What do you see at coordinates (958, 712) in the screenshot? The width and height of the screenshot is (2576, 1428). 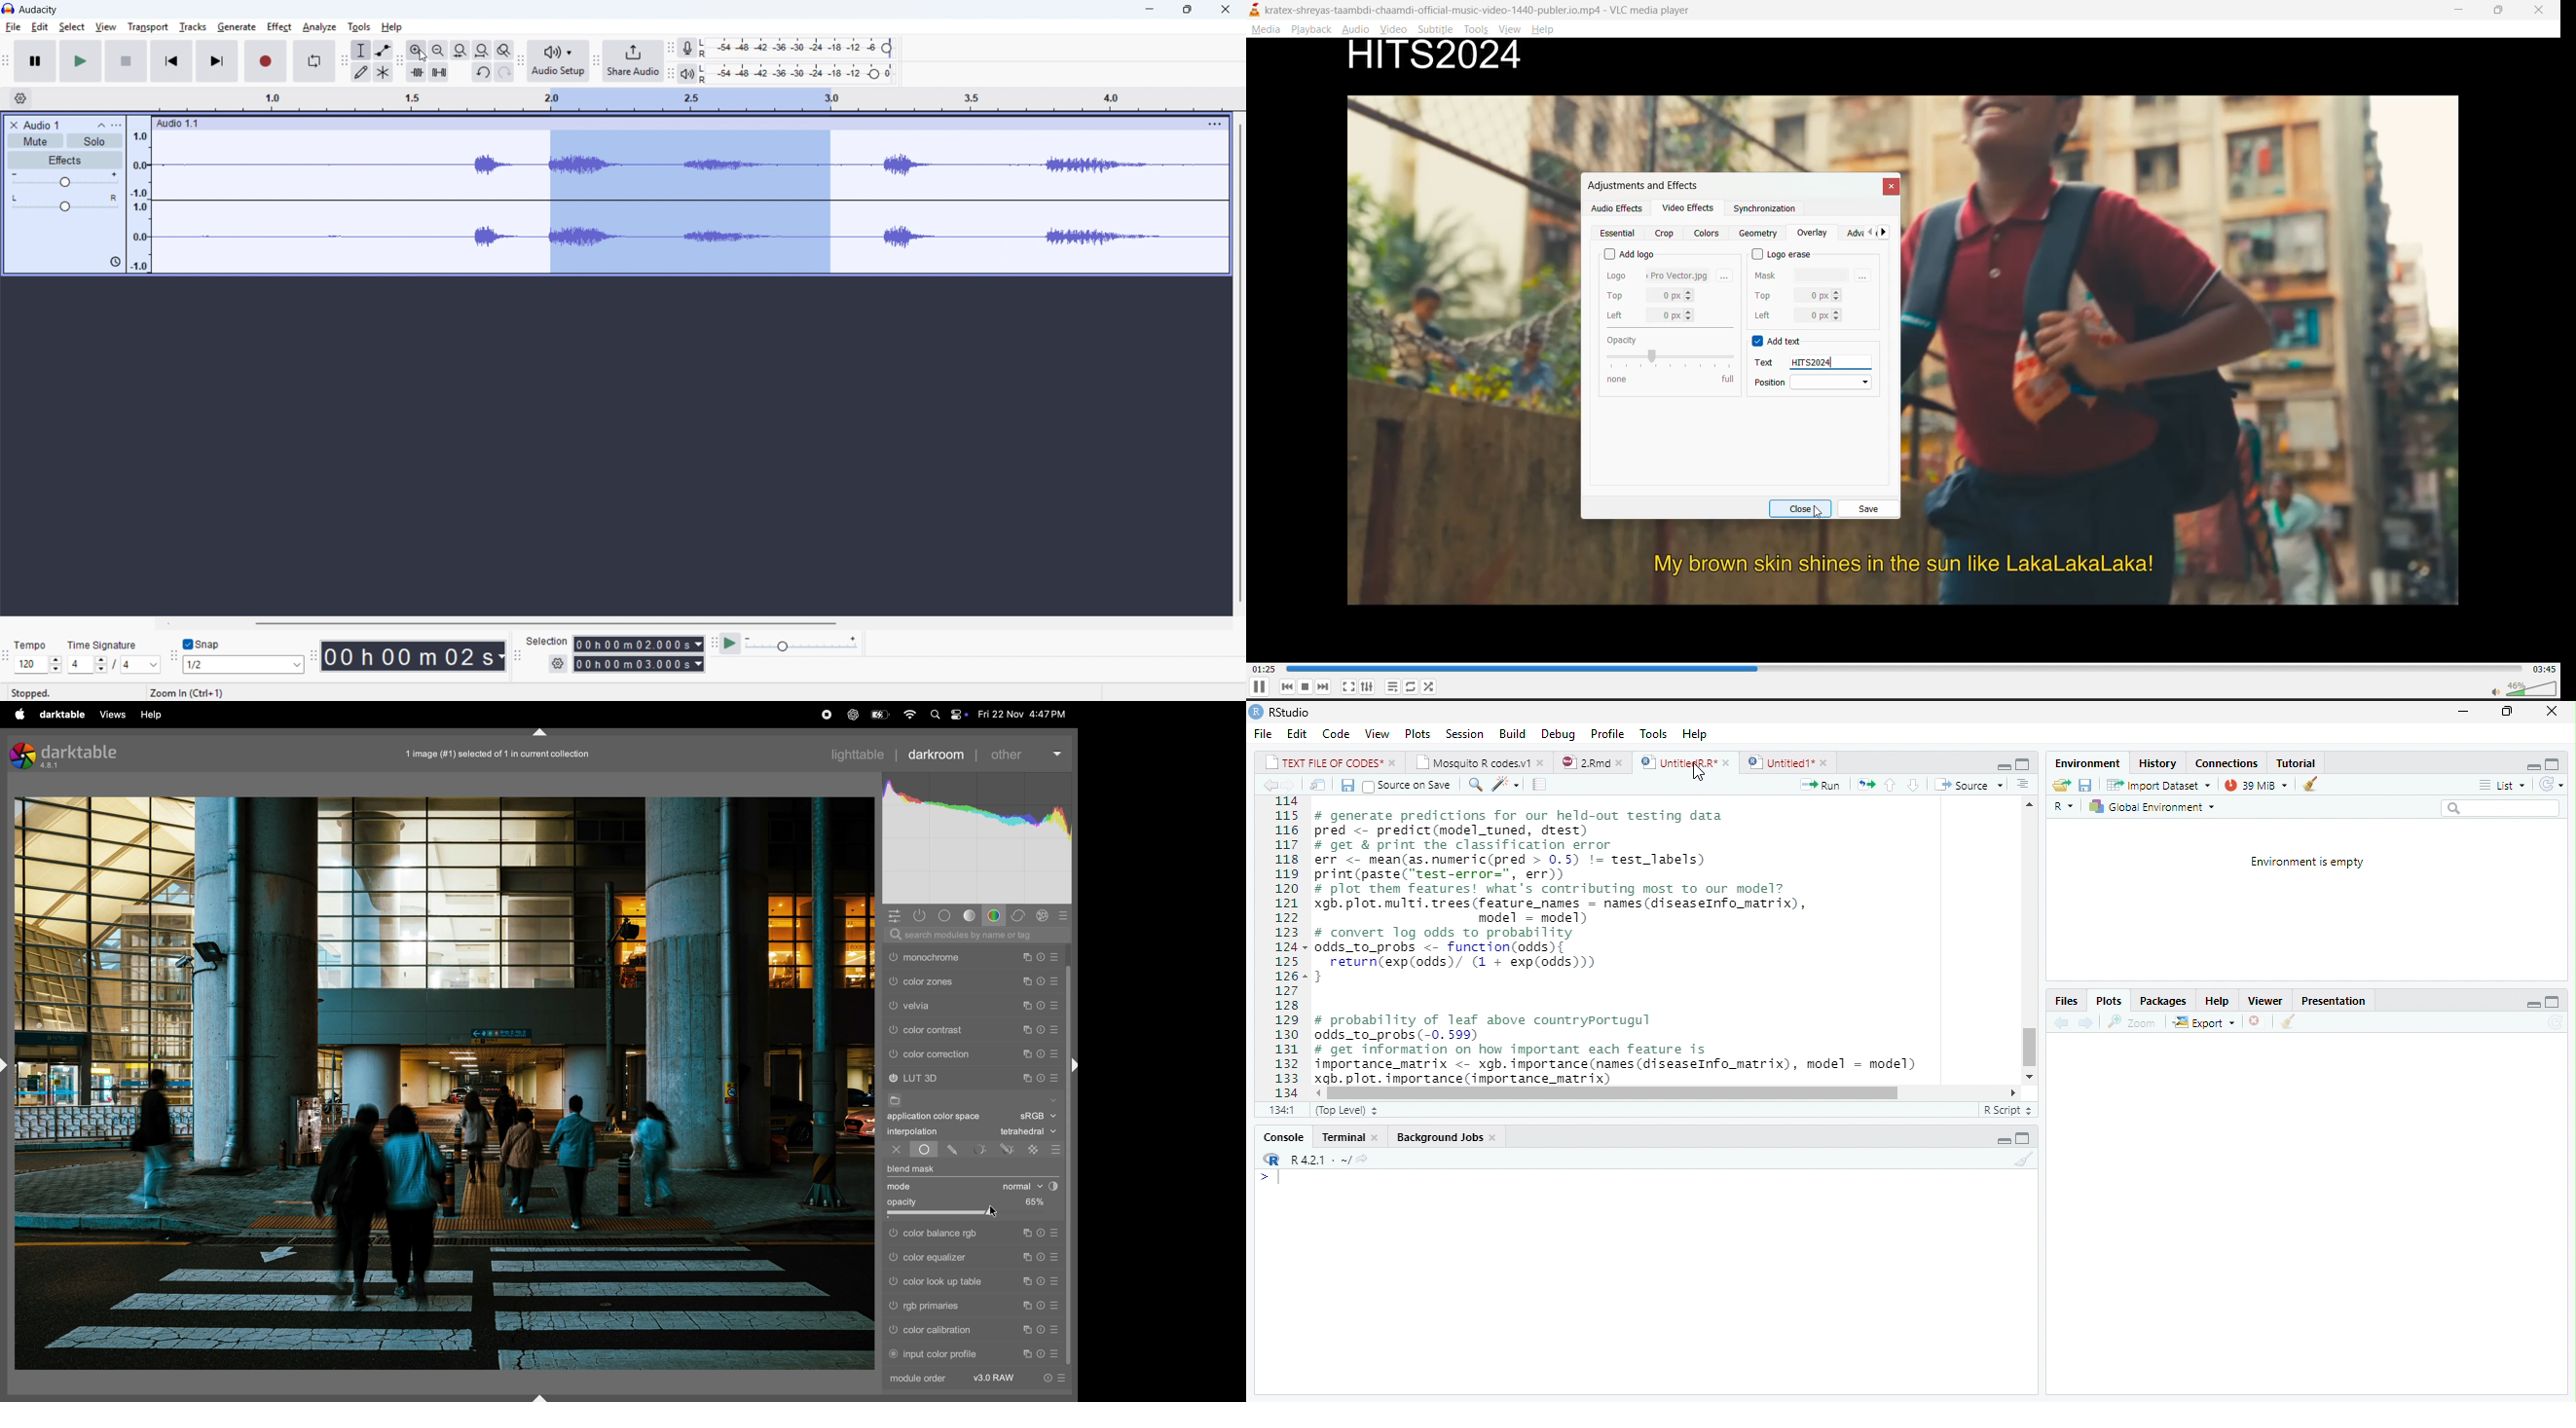 I see `apple widgets` at bounding box center [958, 712].